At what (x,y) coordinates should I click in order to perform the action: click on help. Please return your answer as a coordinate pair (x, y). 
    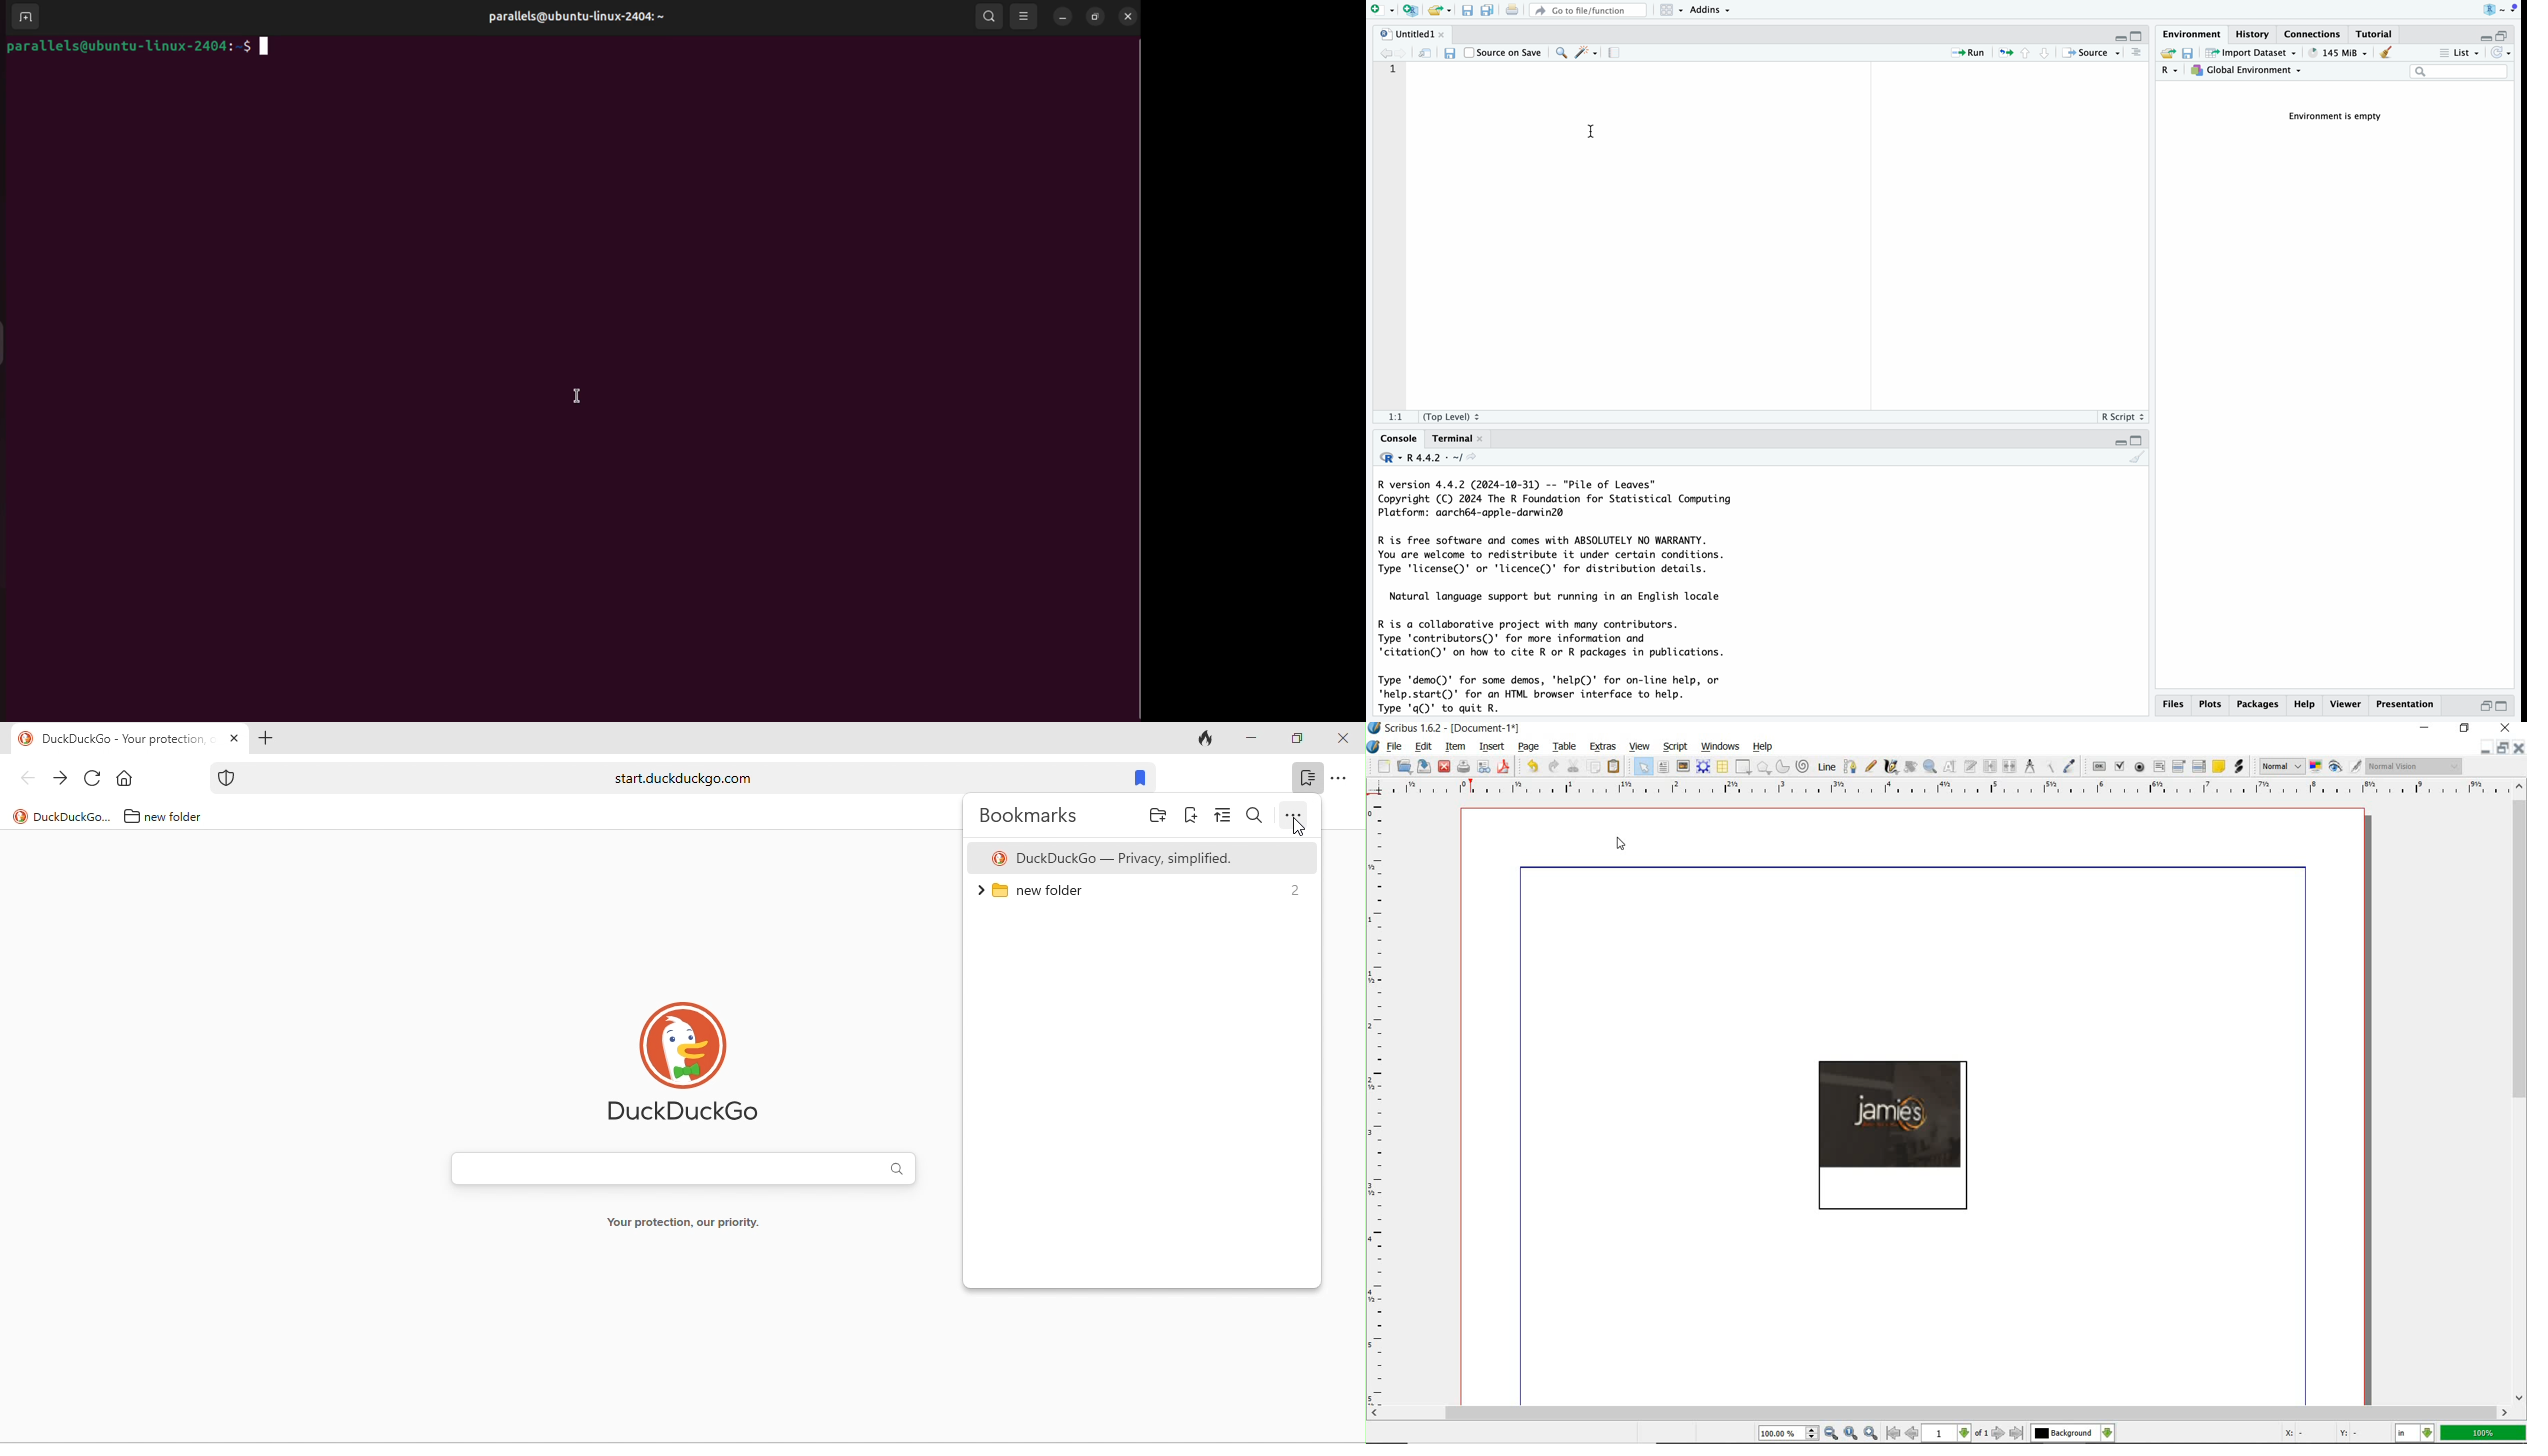
    Looking at the image, I should click on (2304, 706).